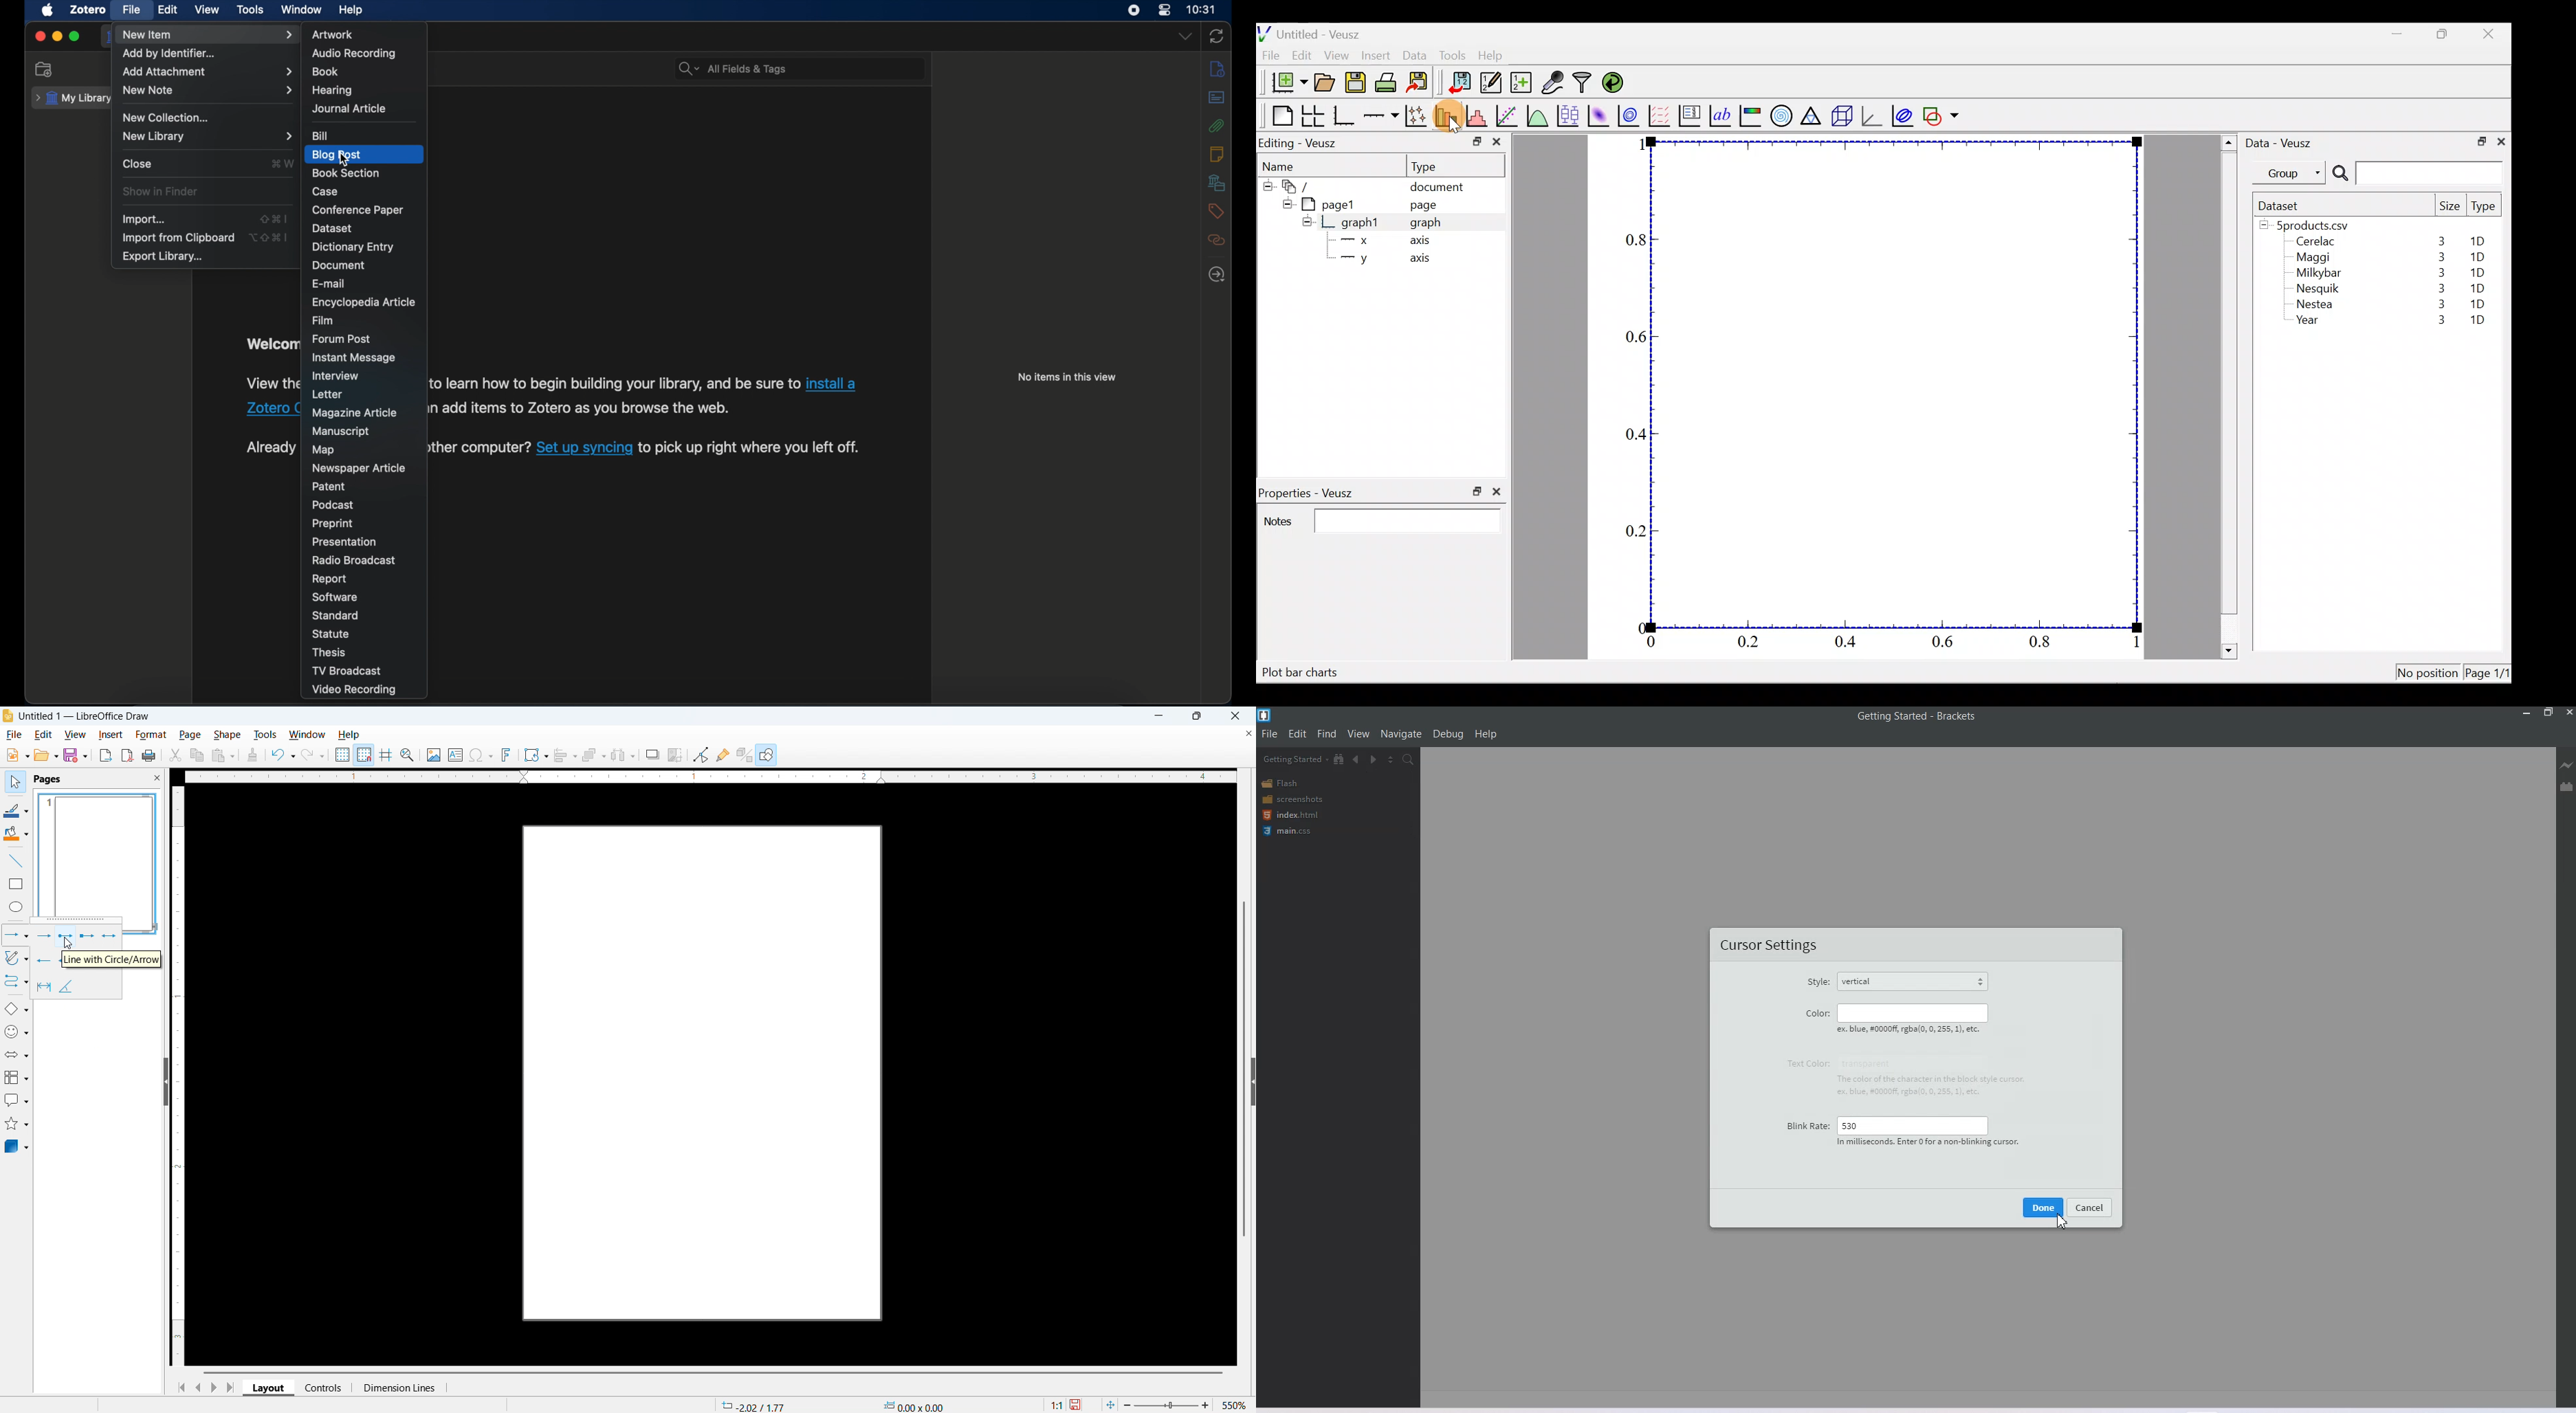 Image resolution: width=2576 pixels, height=1428 pixels. Describe the element at coordinates (1292, 799) in the screenshot. I see `Screenshots` at that location.